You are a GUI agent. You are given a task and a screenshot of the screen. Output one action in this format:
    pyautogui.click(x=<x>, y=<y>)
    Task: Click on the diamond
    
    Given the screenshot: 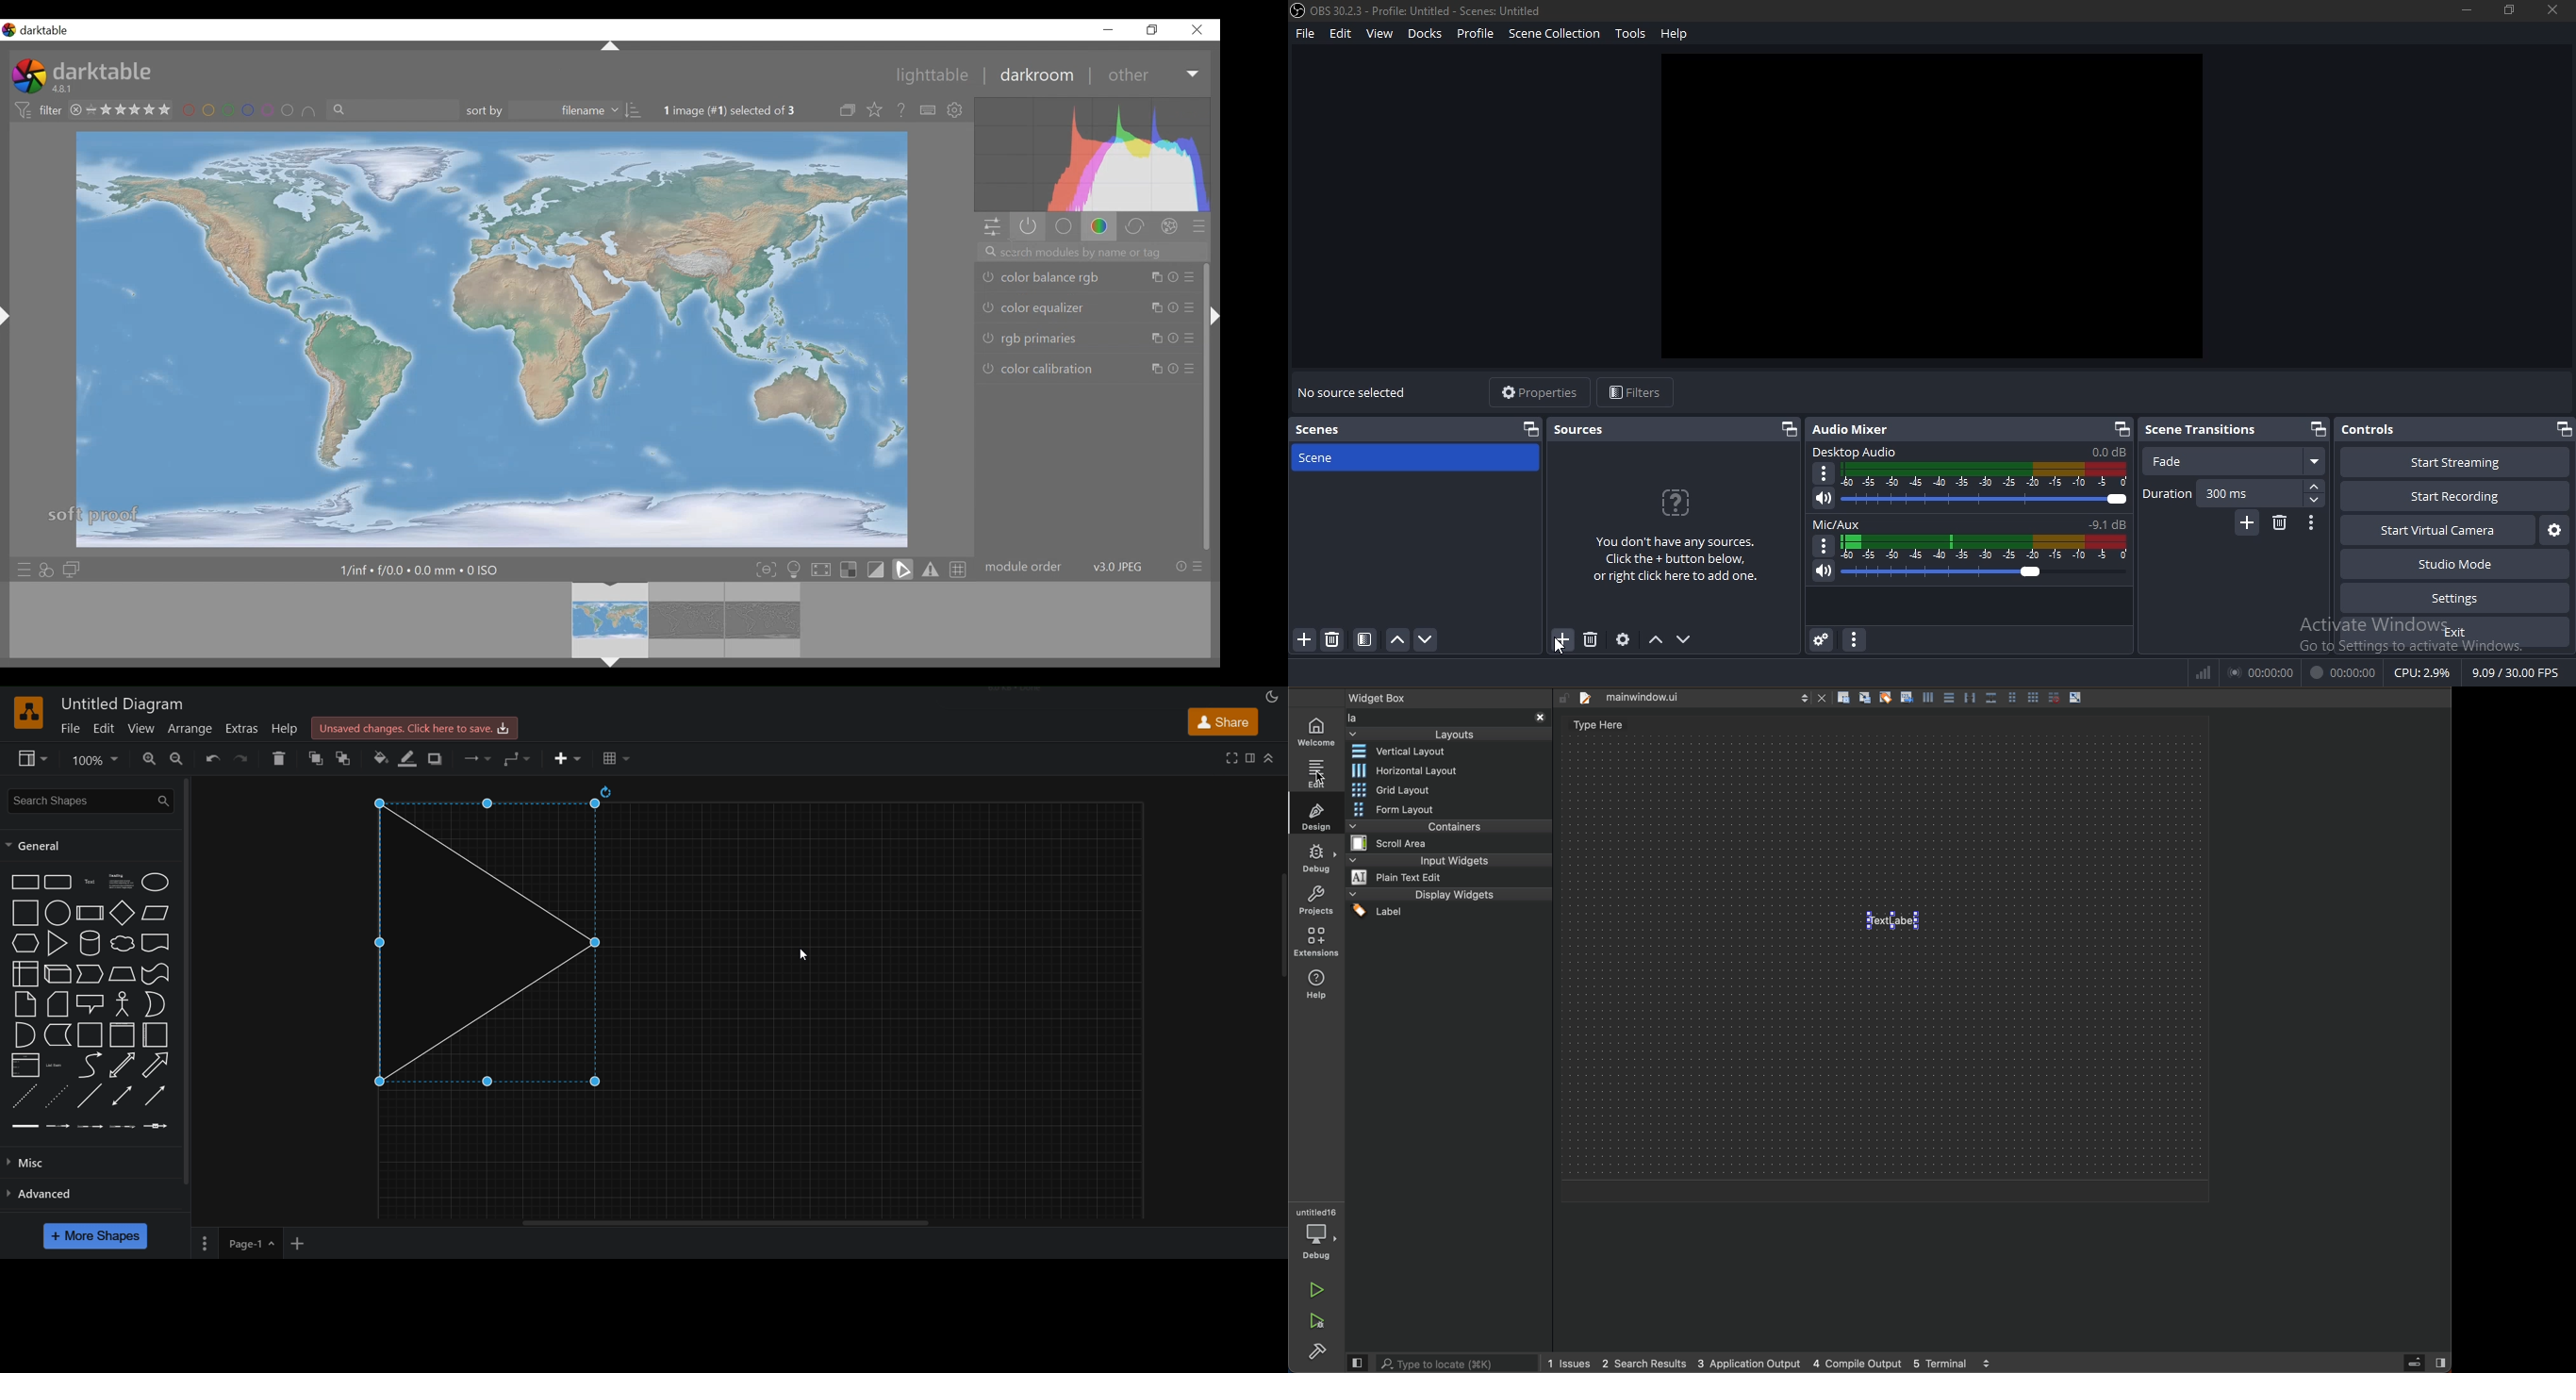 What is the action you would take?
    pyautogui.click(x=122, y=913)
    